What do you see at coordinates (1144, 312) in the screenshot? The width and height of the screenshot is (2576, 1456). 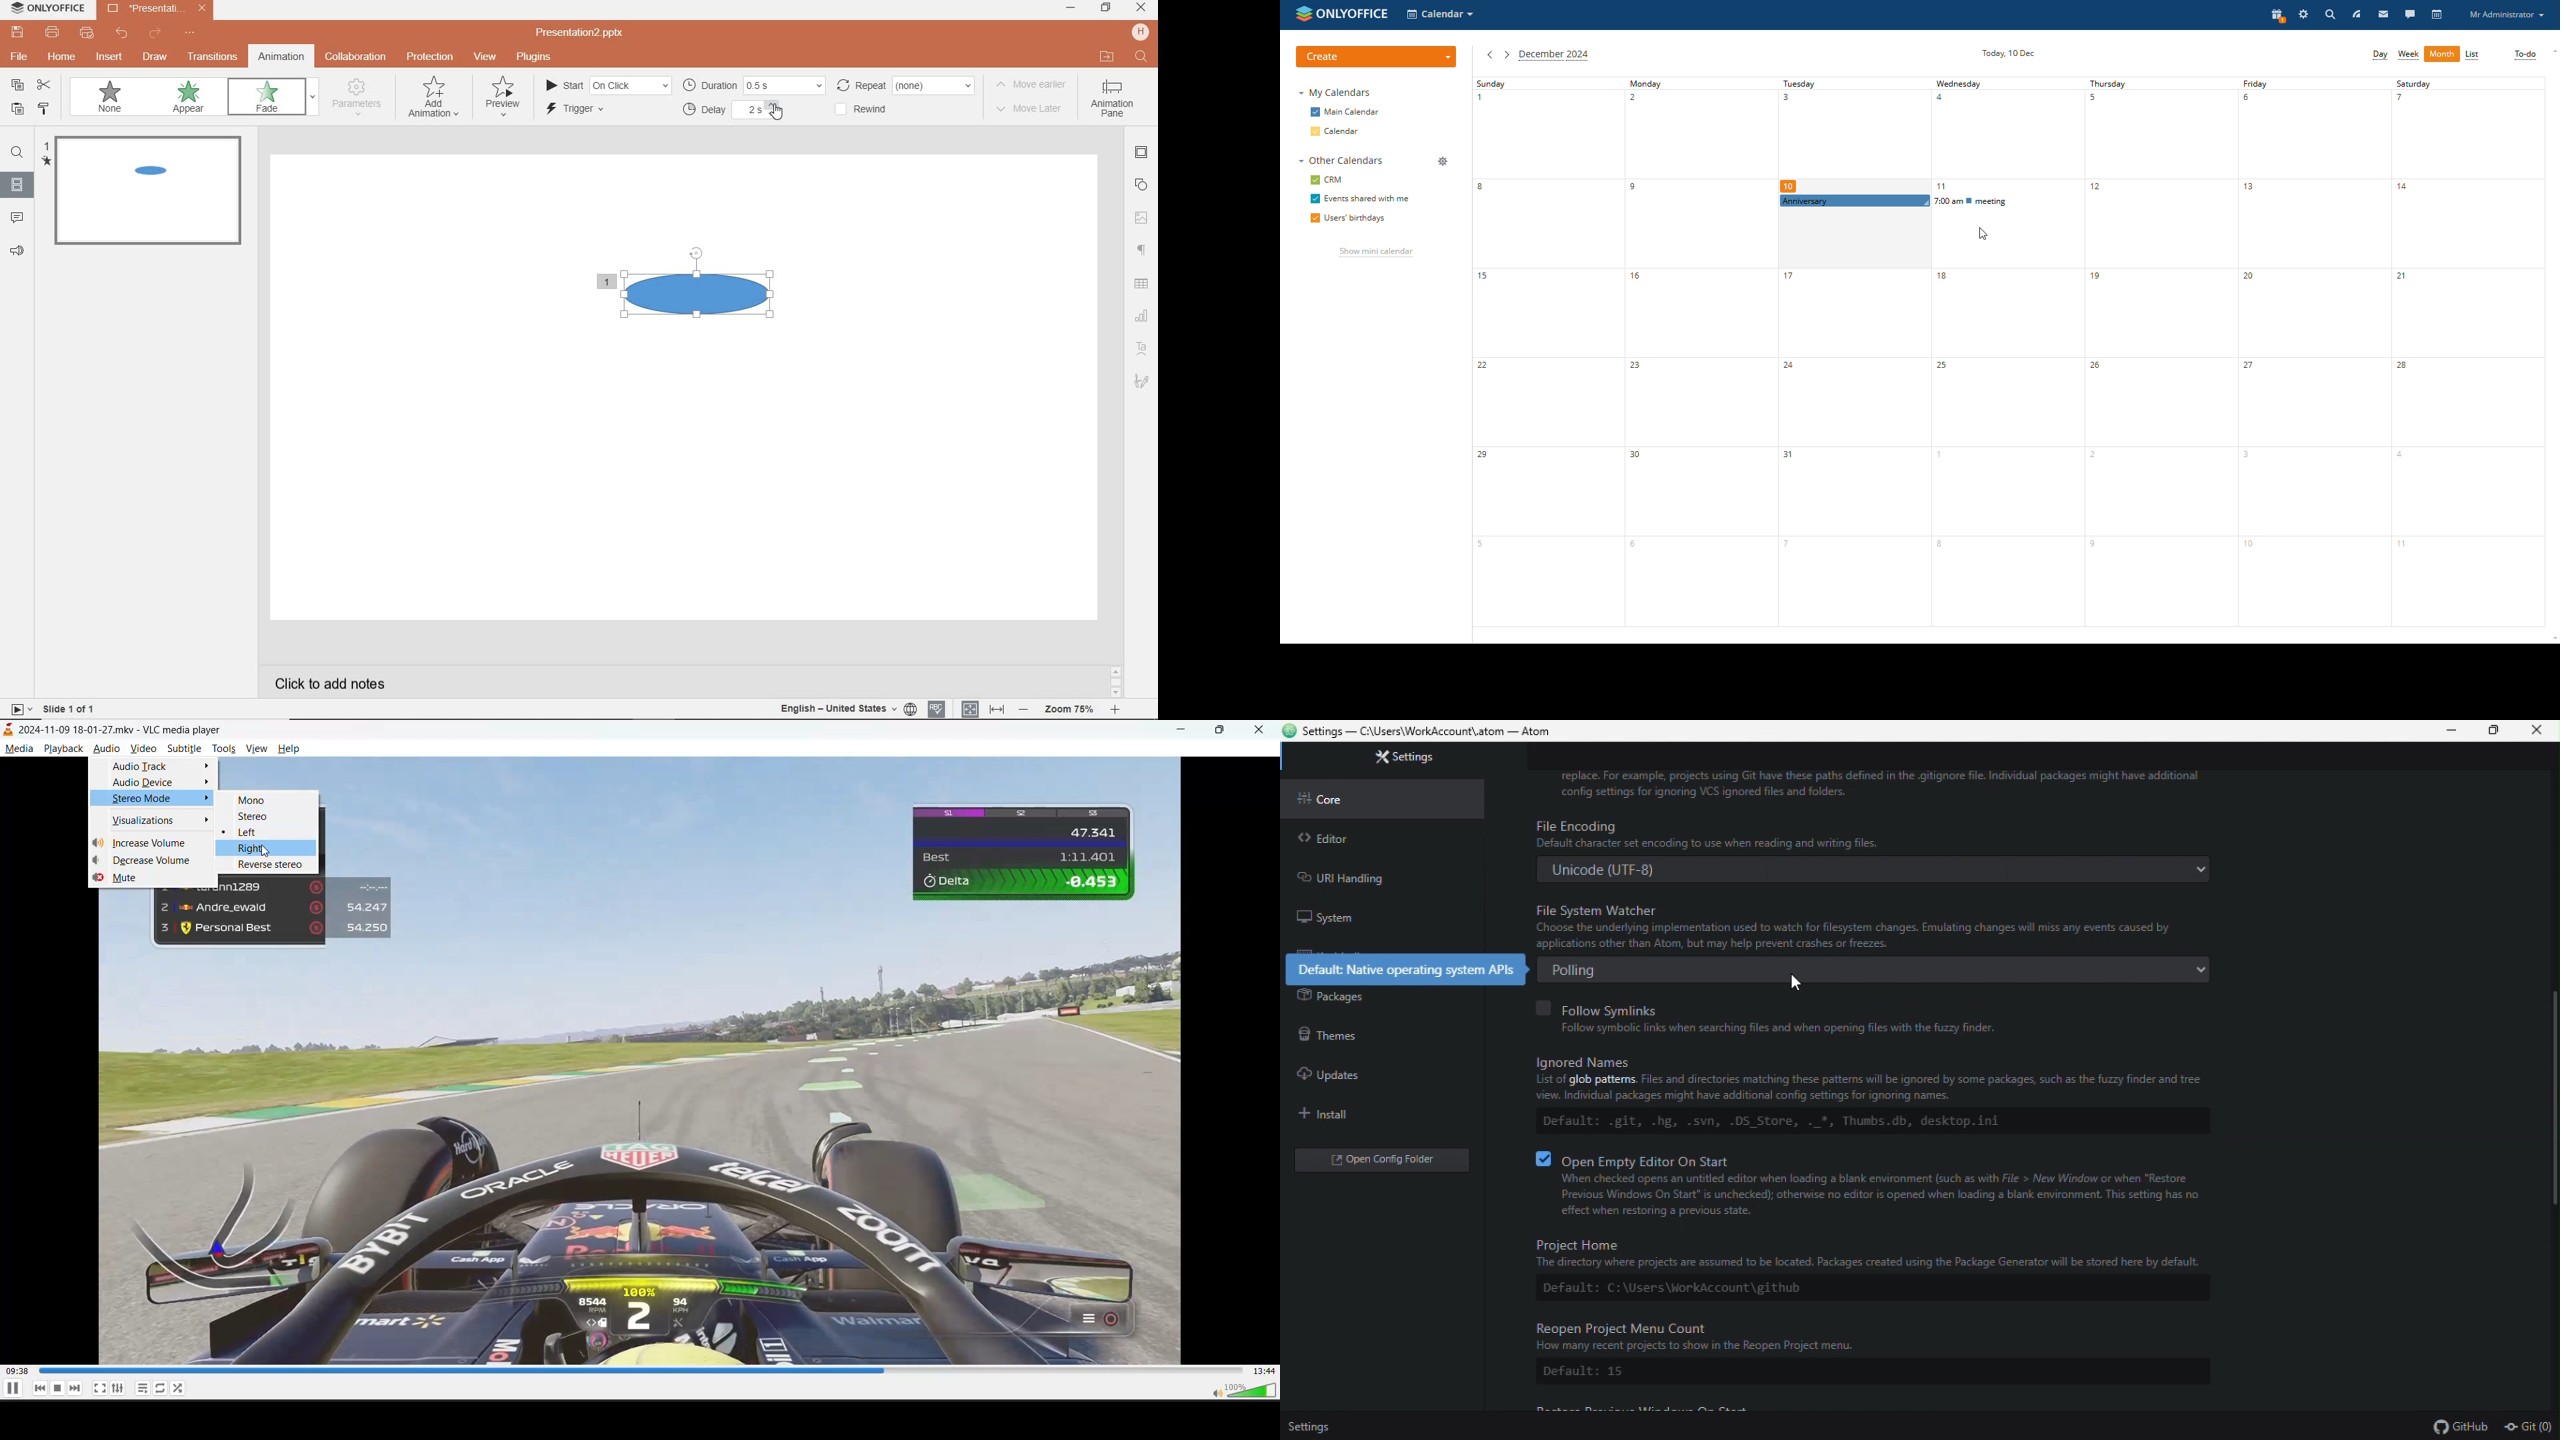 I see `CHART SETTINGS` at bounding box center [1144, 312].